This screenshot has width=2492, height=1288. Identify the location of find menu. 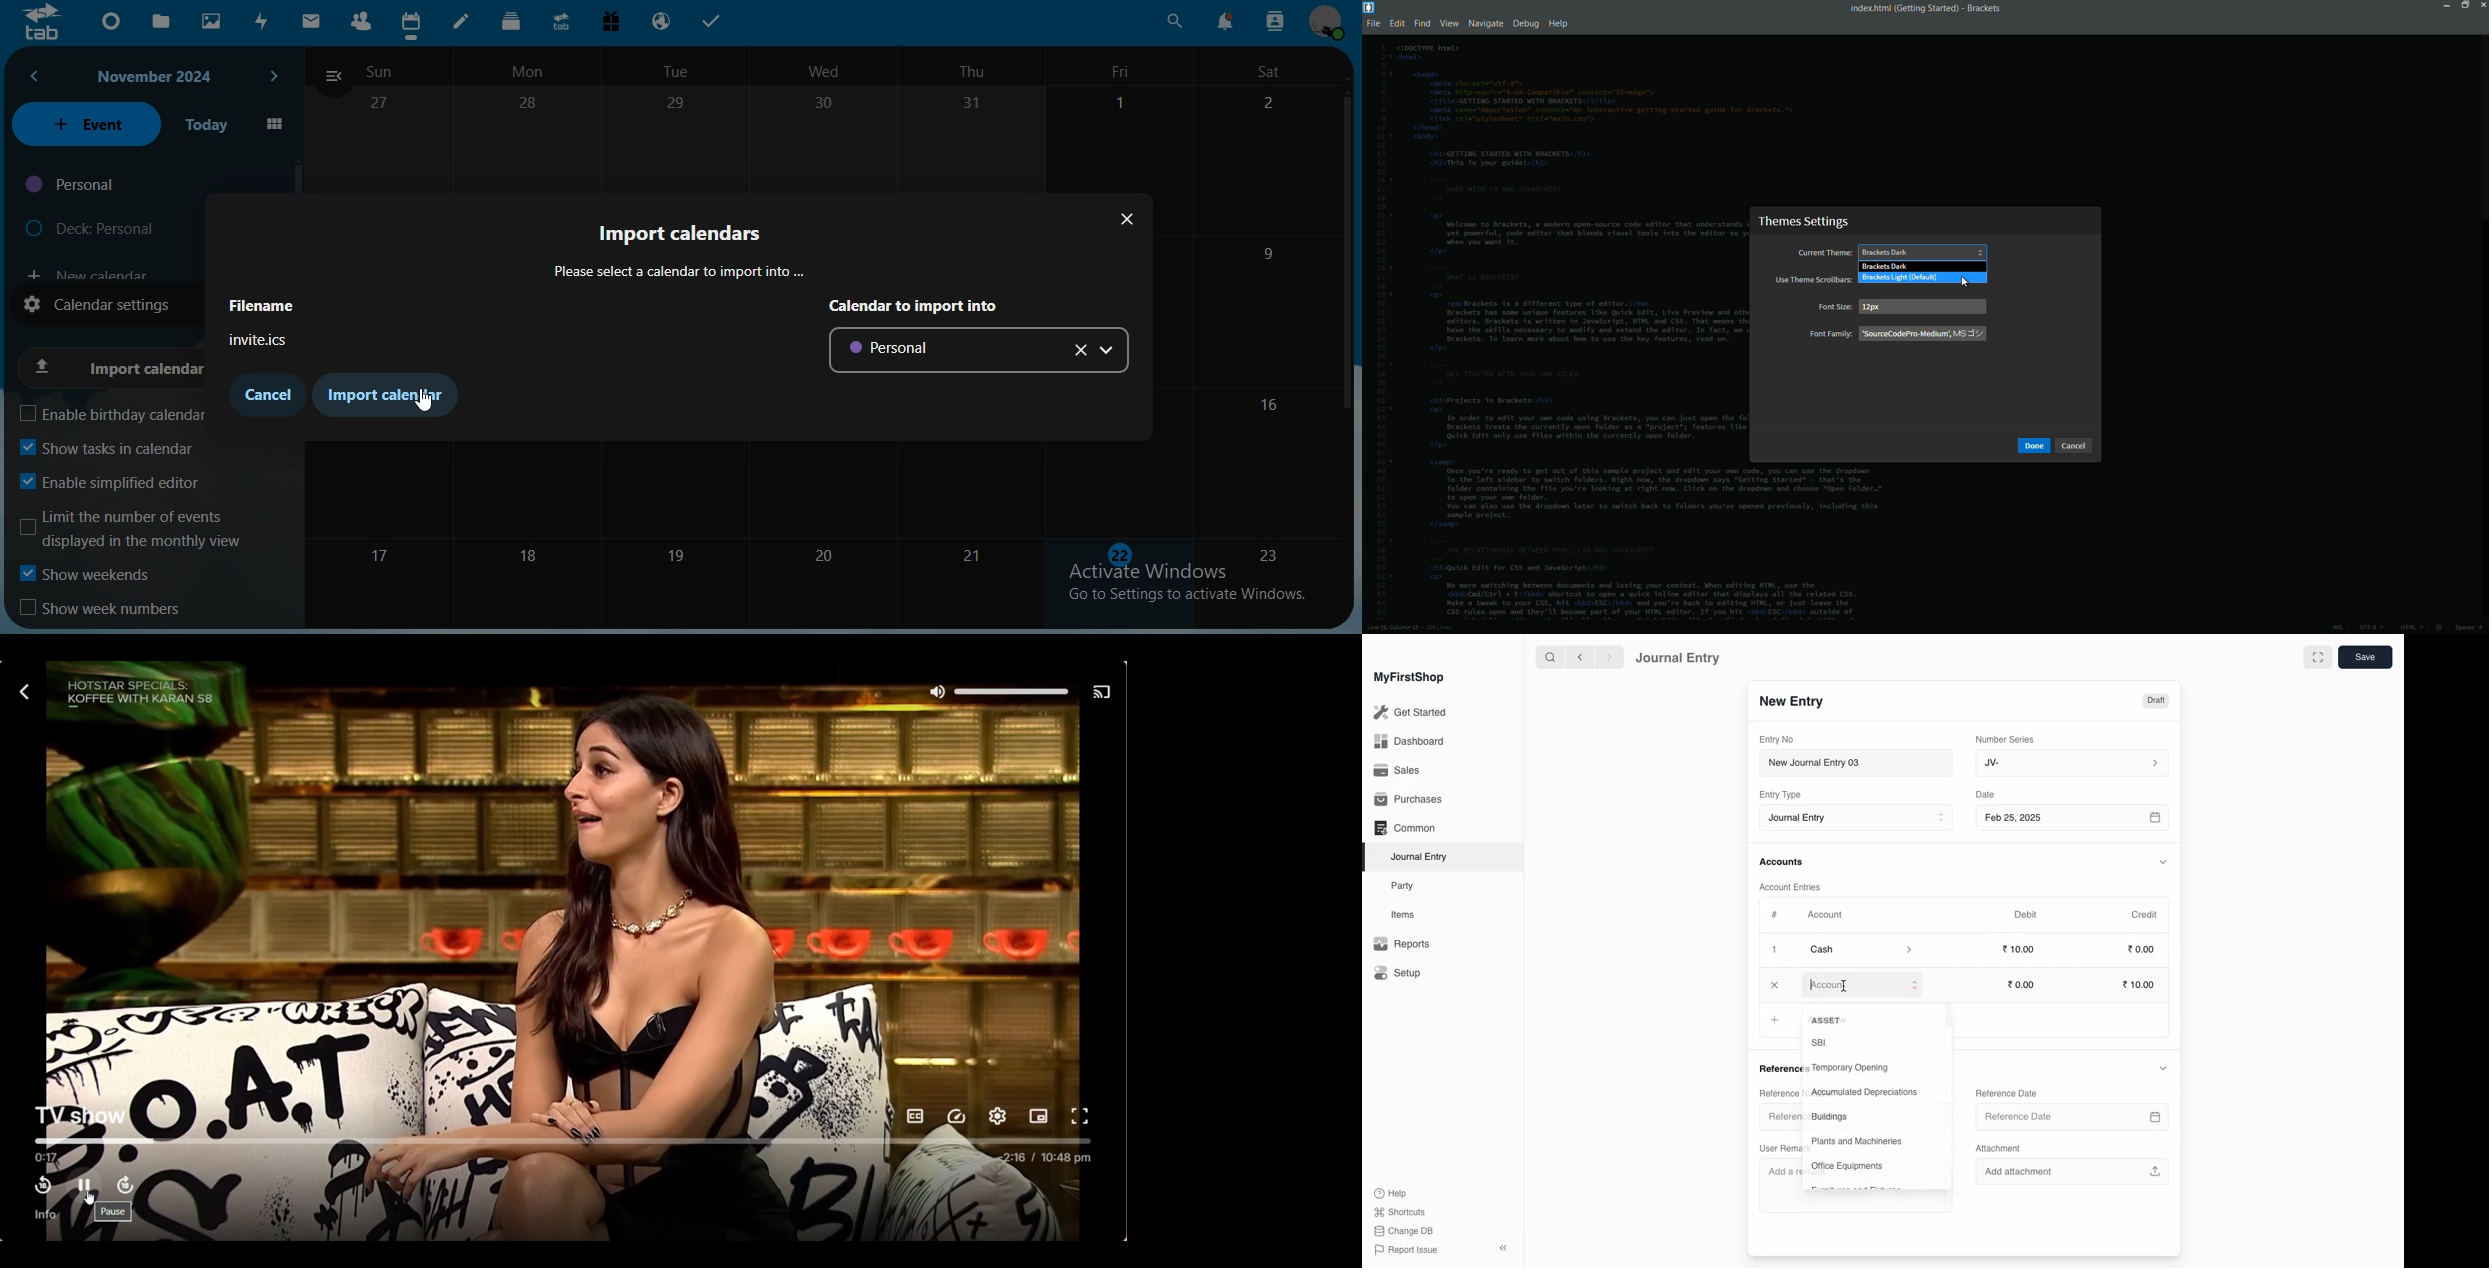
(1421, 24).